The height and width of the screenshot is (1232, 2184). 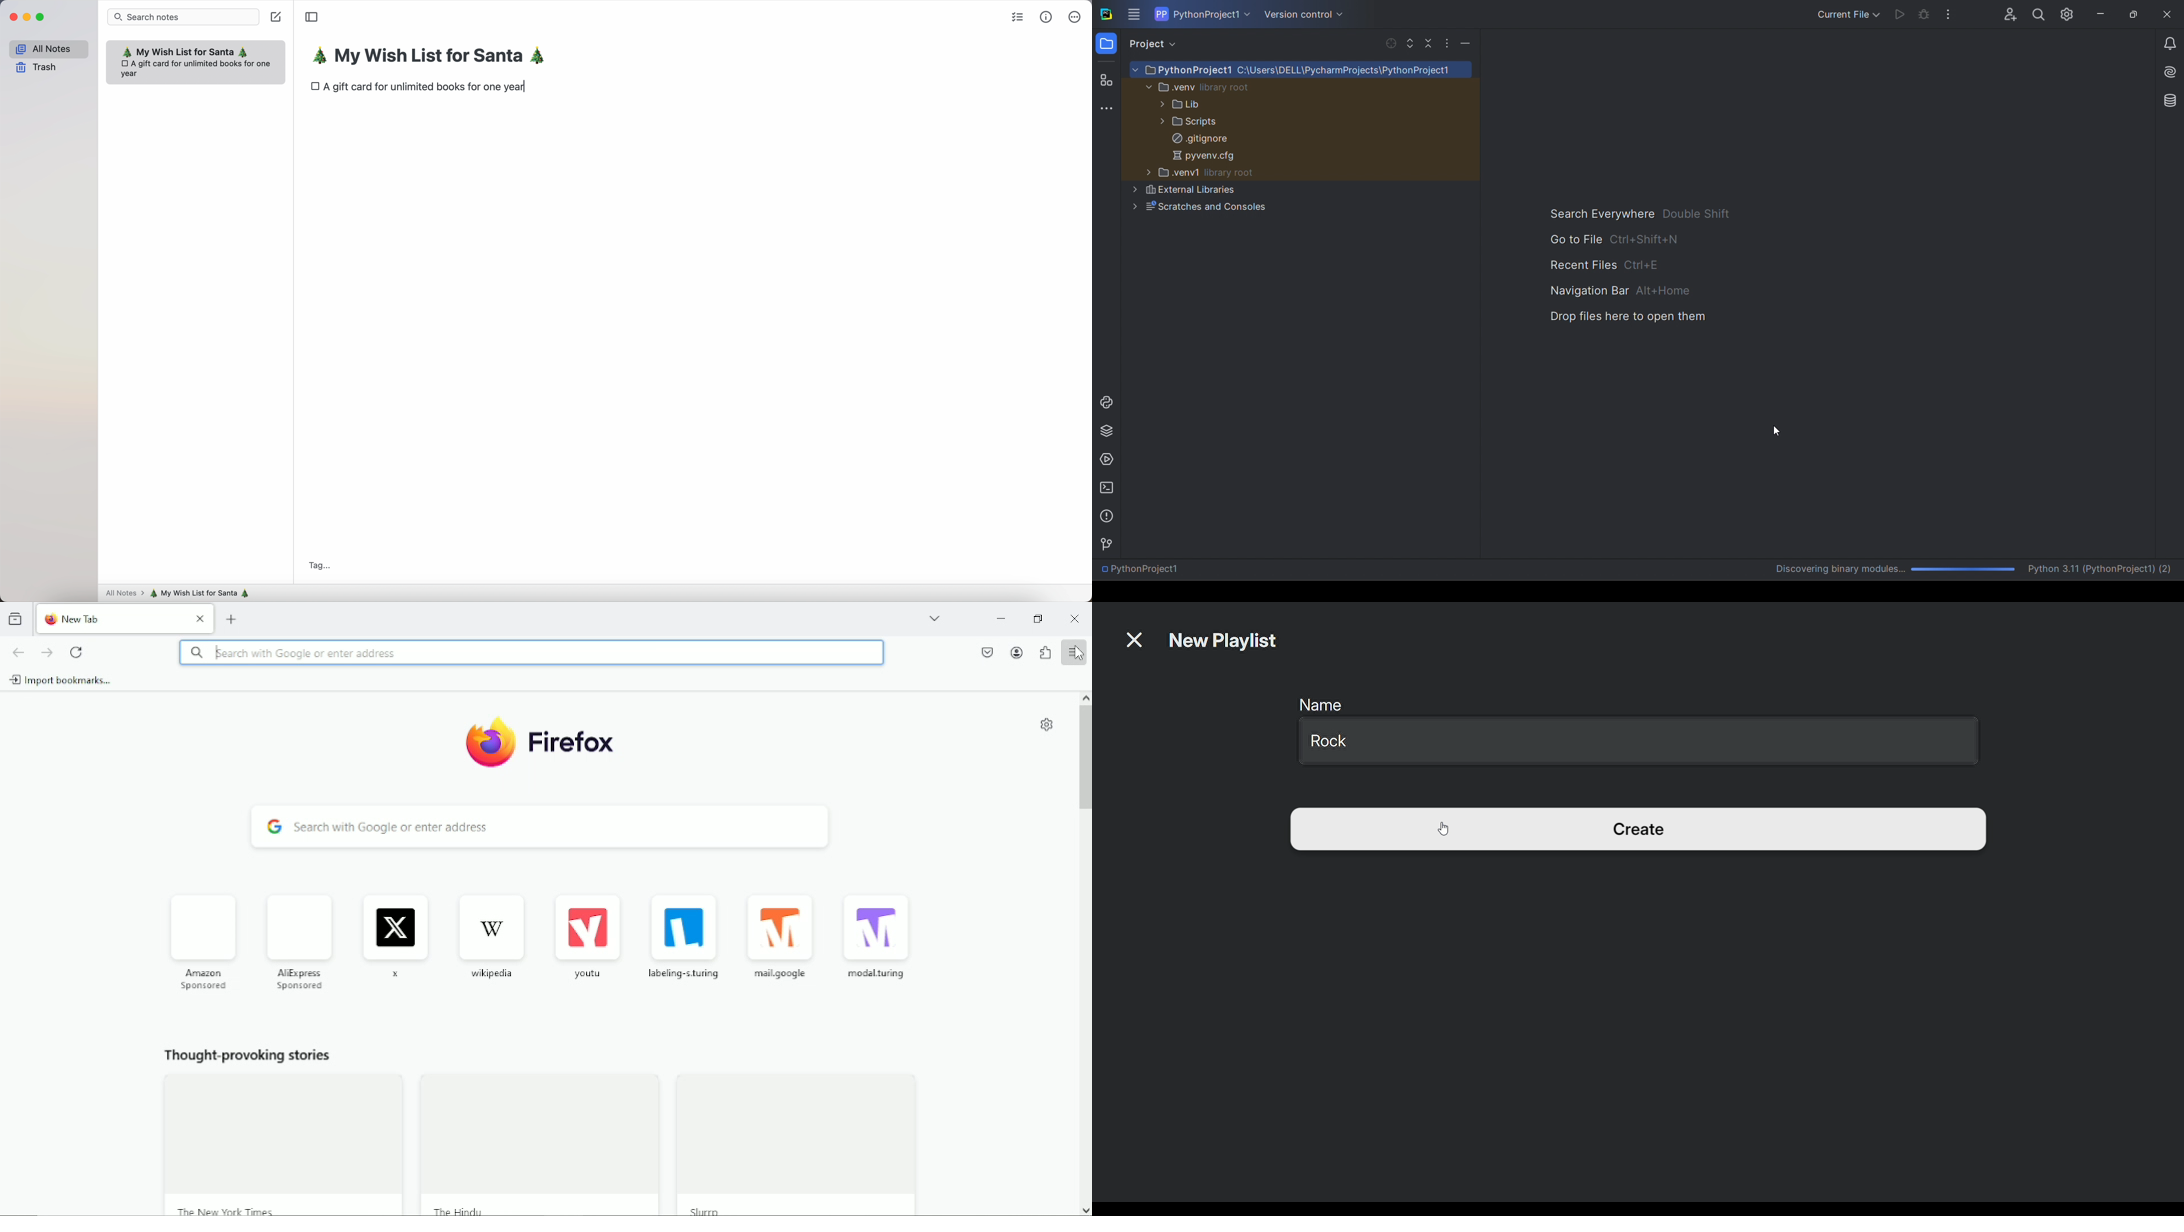 I want to click on terminal, so click(x=1108, y=489).